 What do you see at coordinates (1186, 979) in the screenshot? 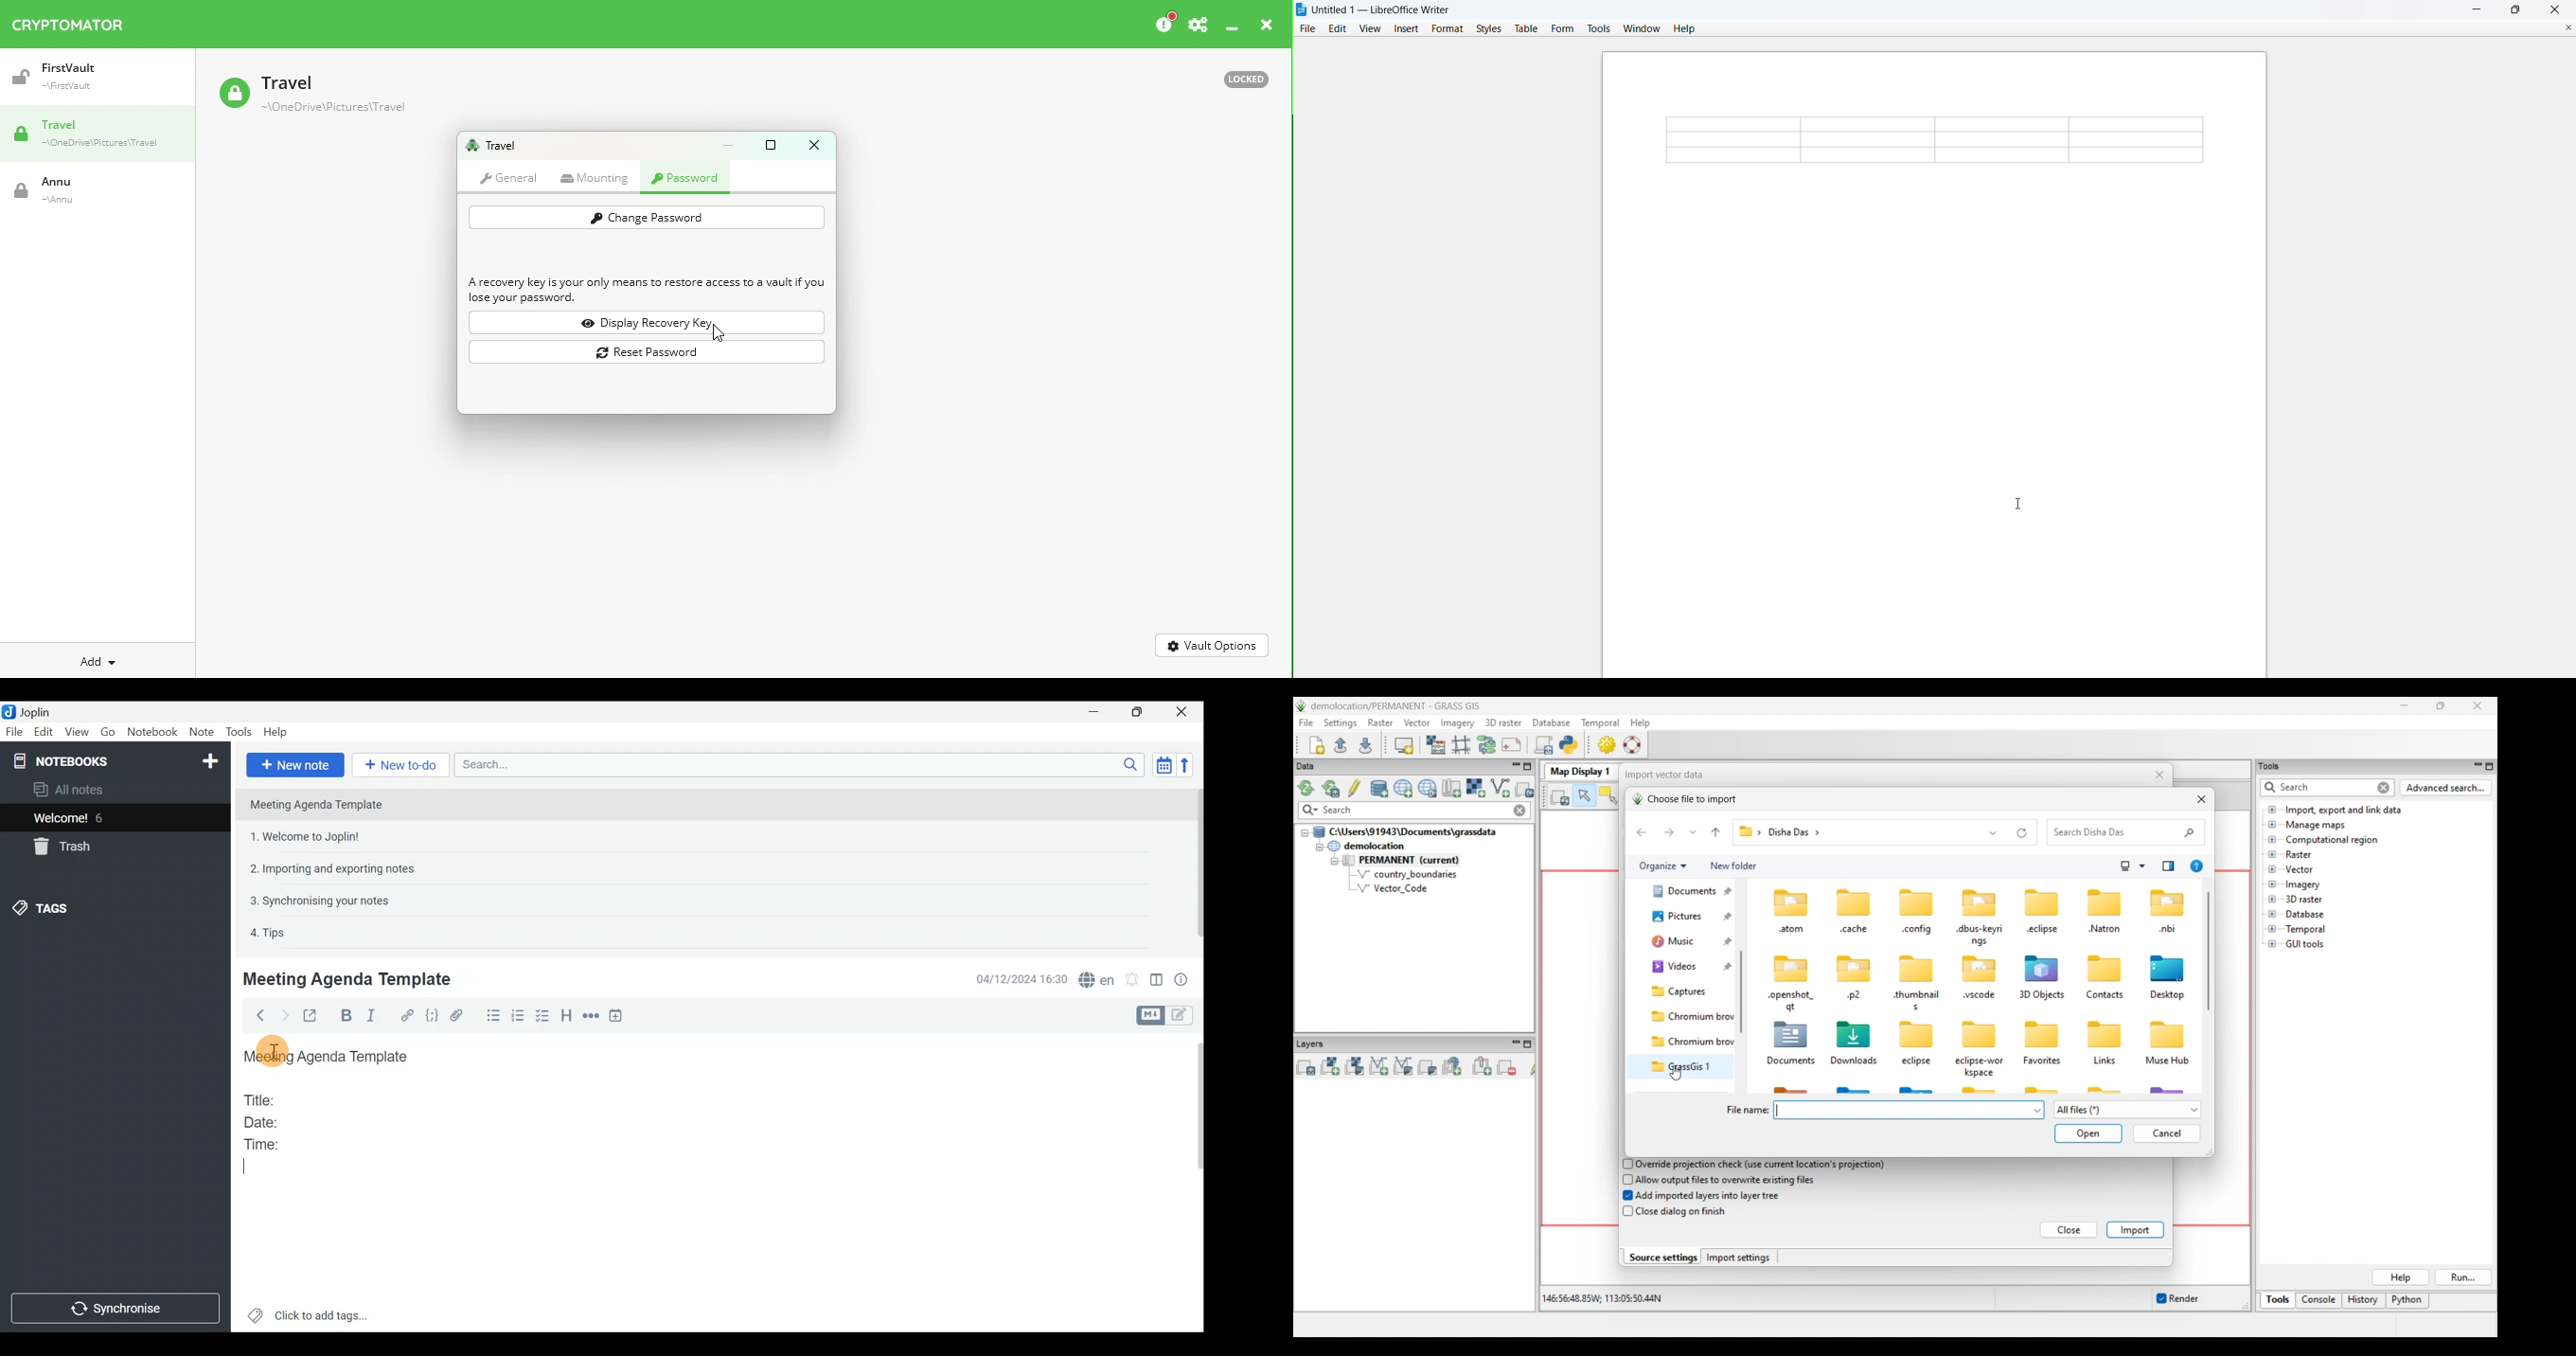
I see `Note properties` at bounding box center [1186, 979].